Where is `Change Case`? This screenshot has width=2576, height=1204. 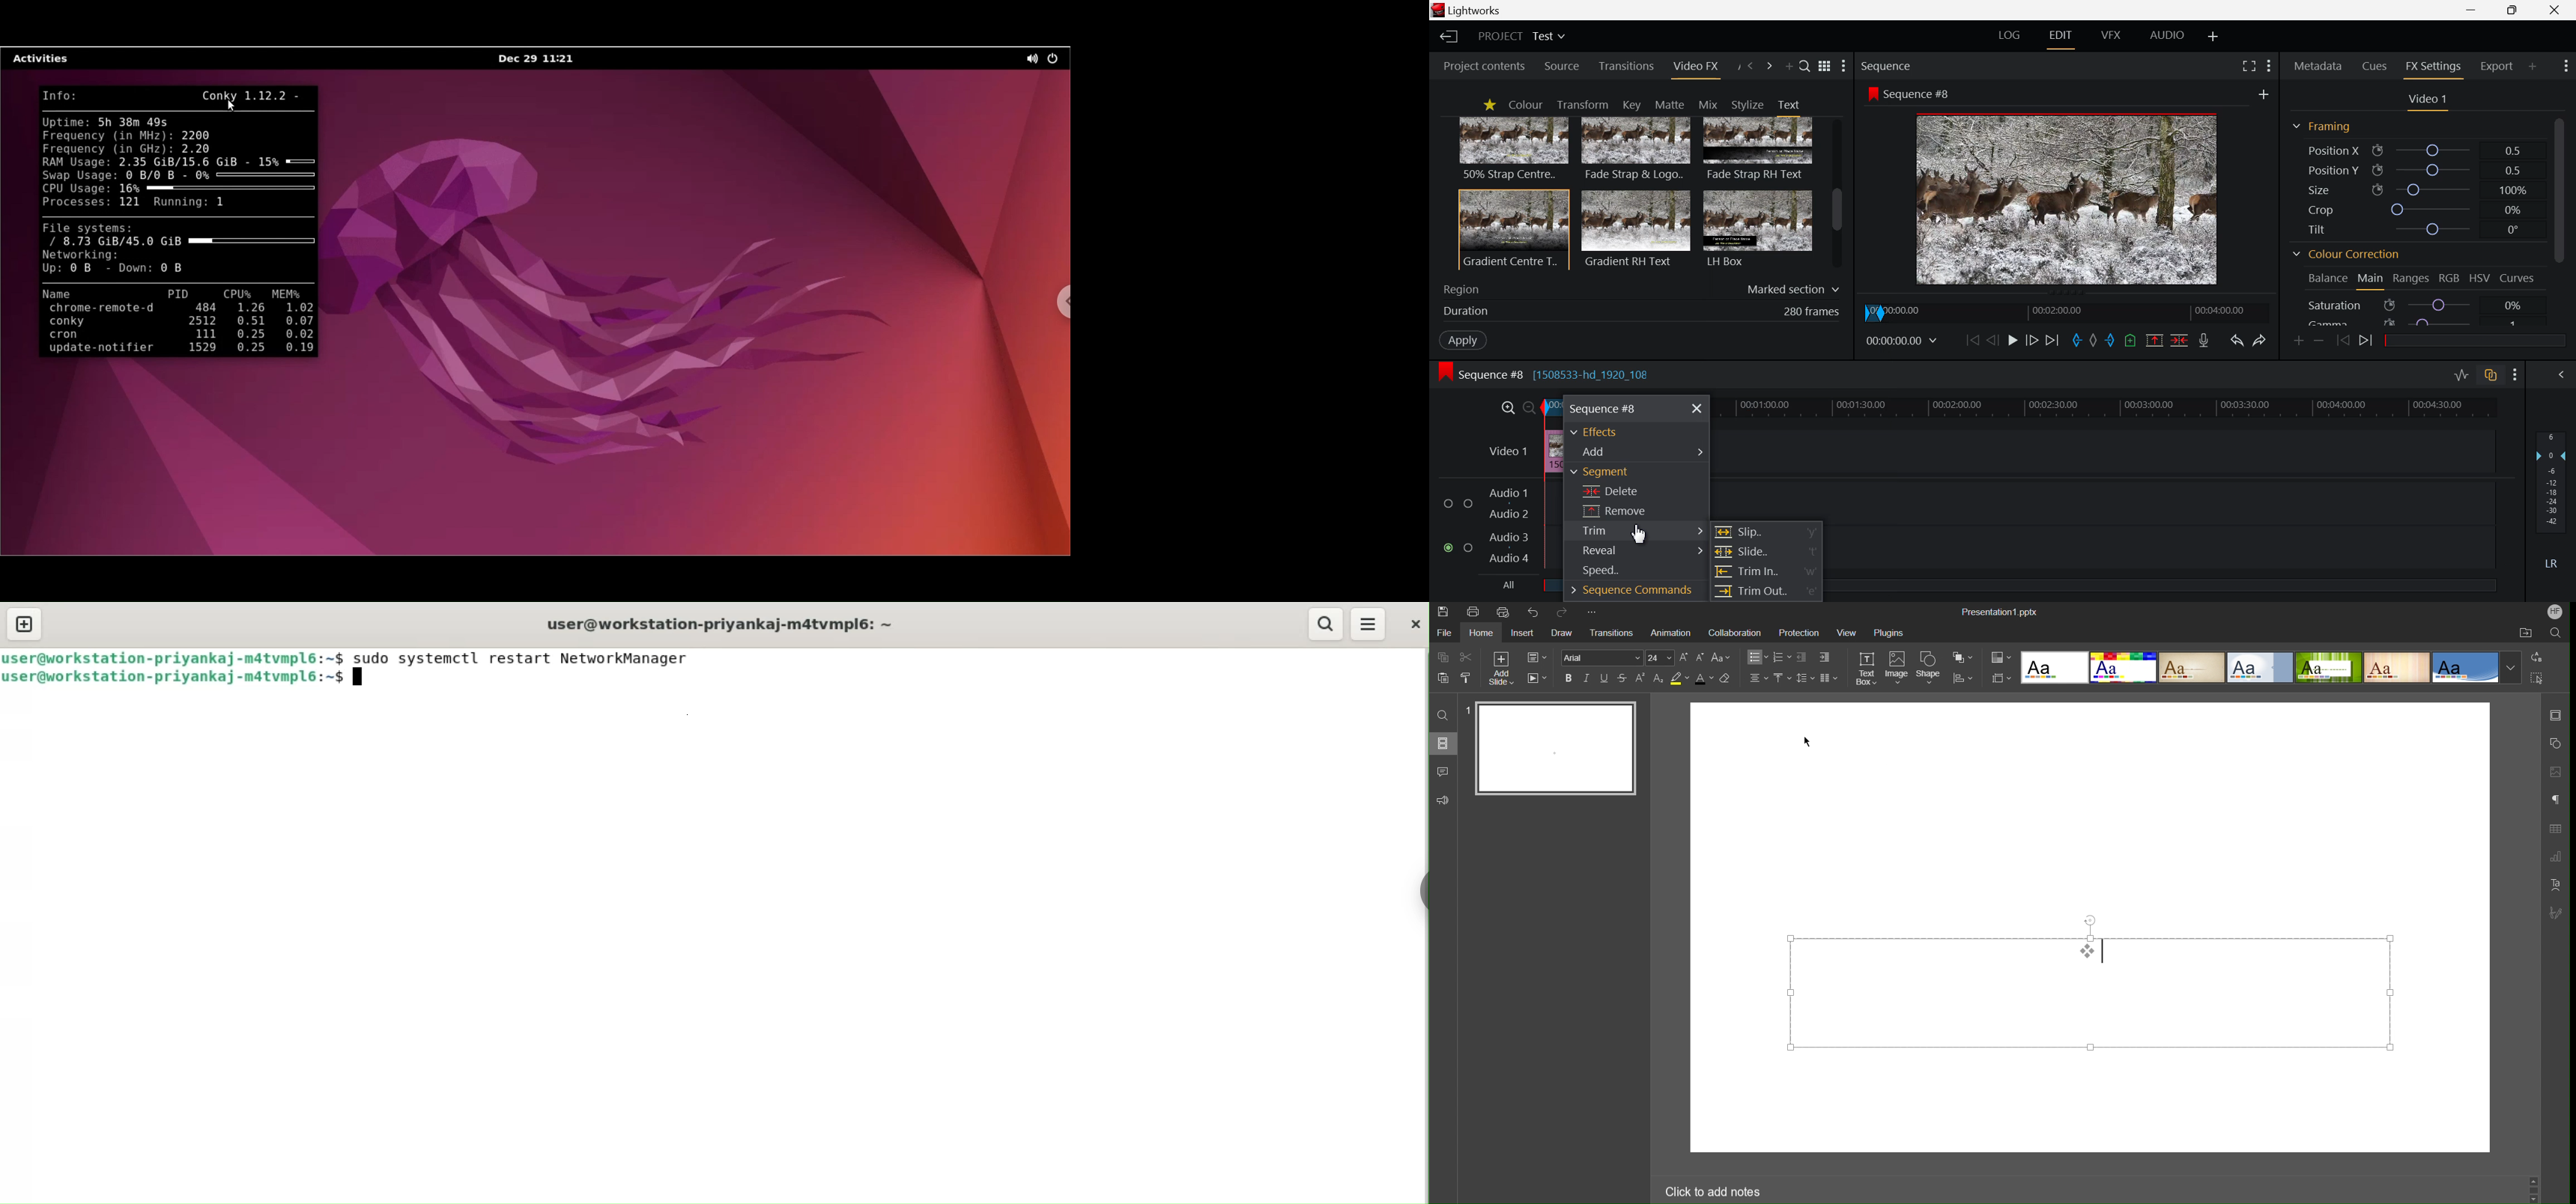 Change Case is located at coordinates (1720, 658).